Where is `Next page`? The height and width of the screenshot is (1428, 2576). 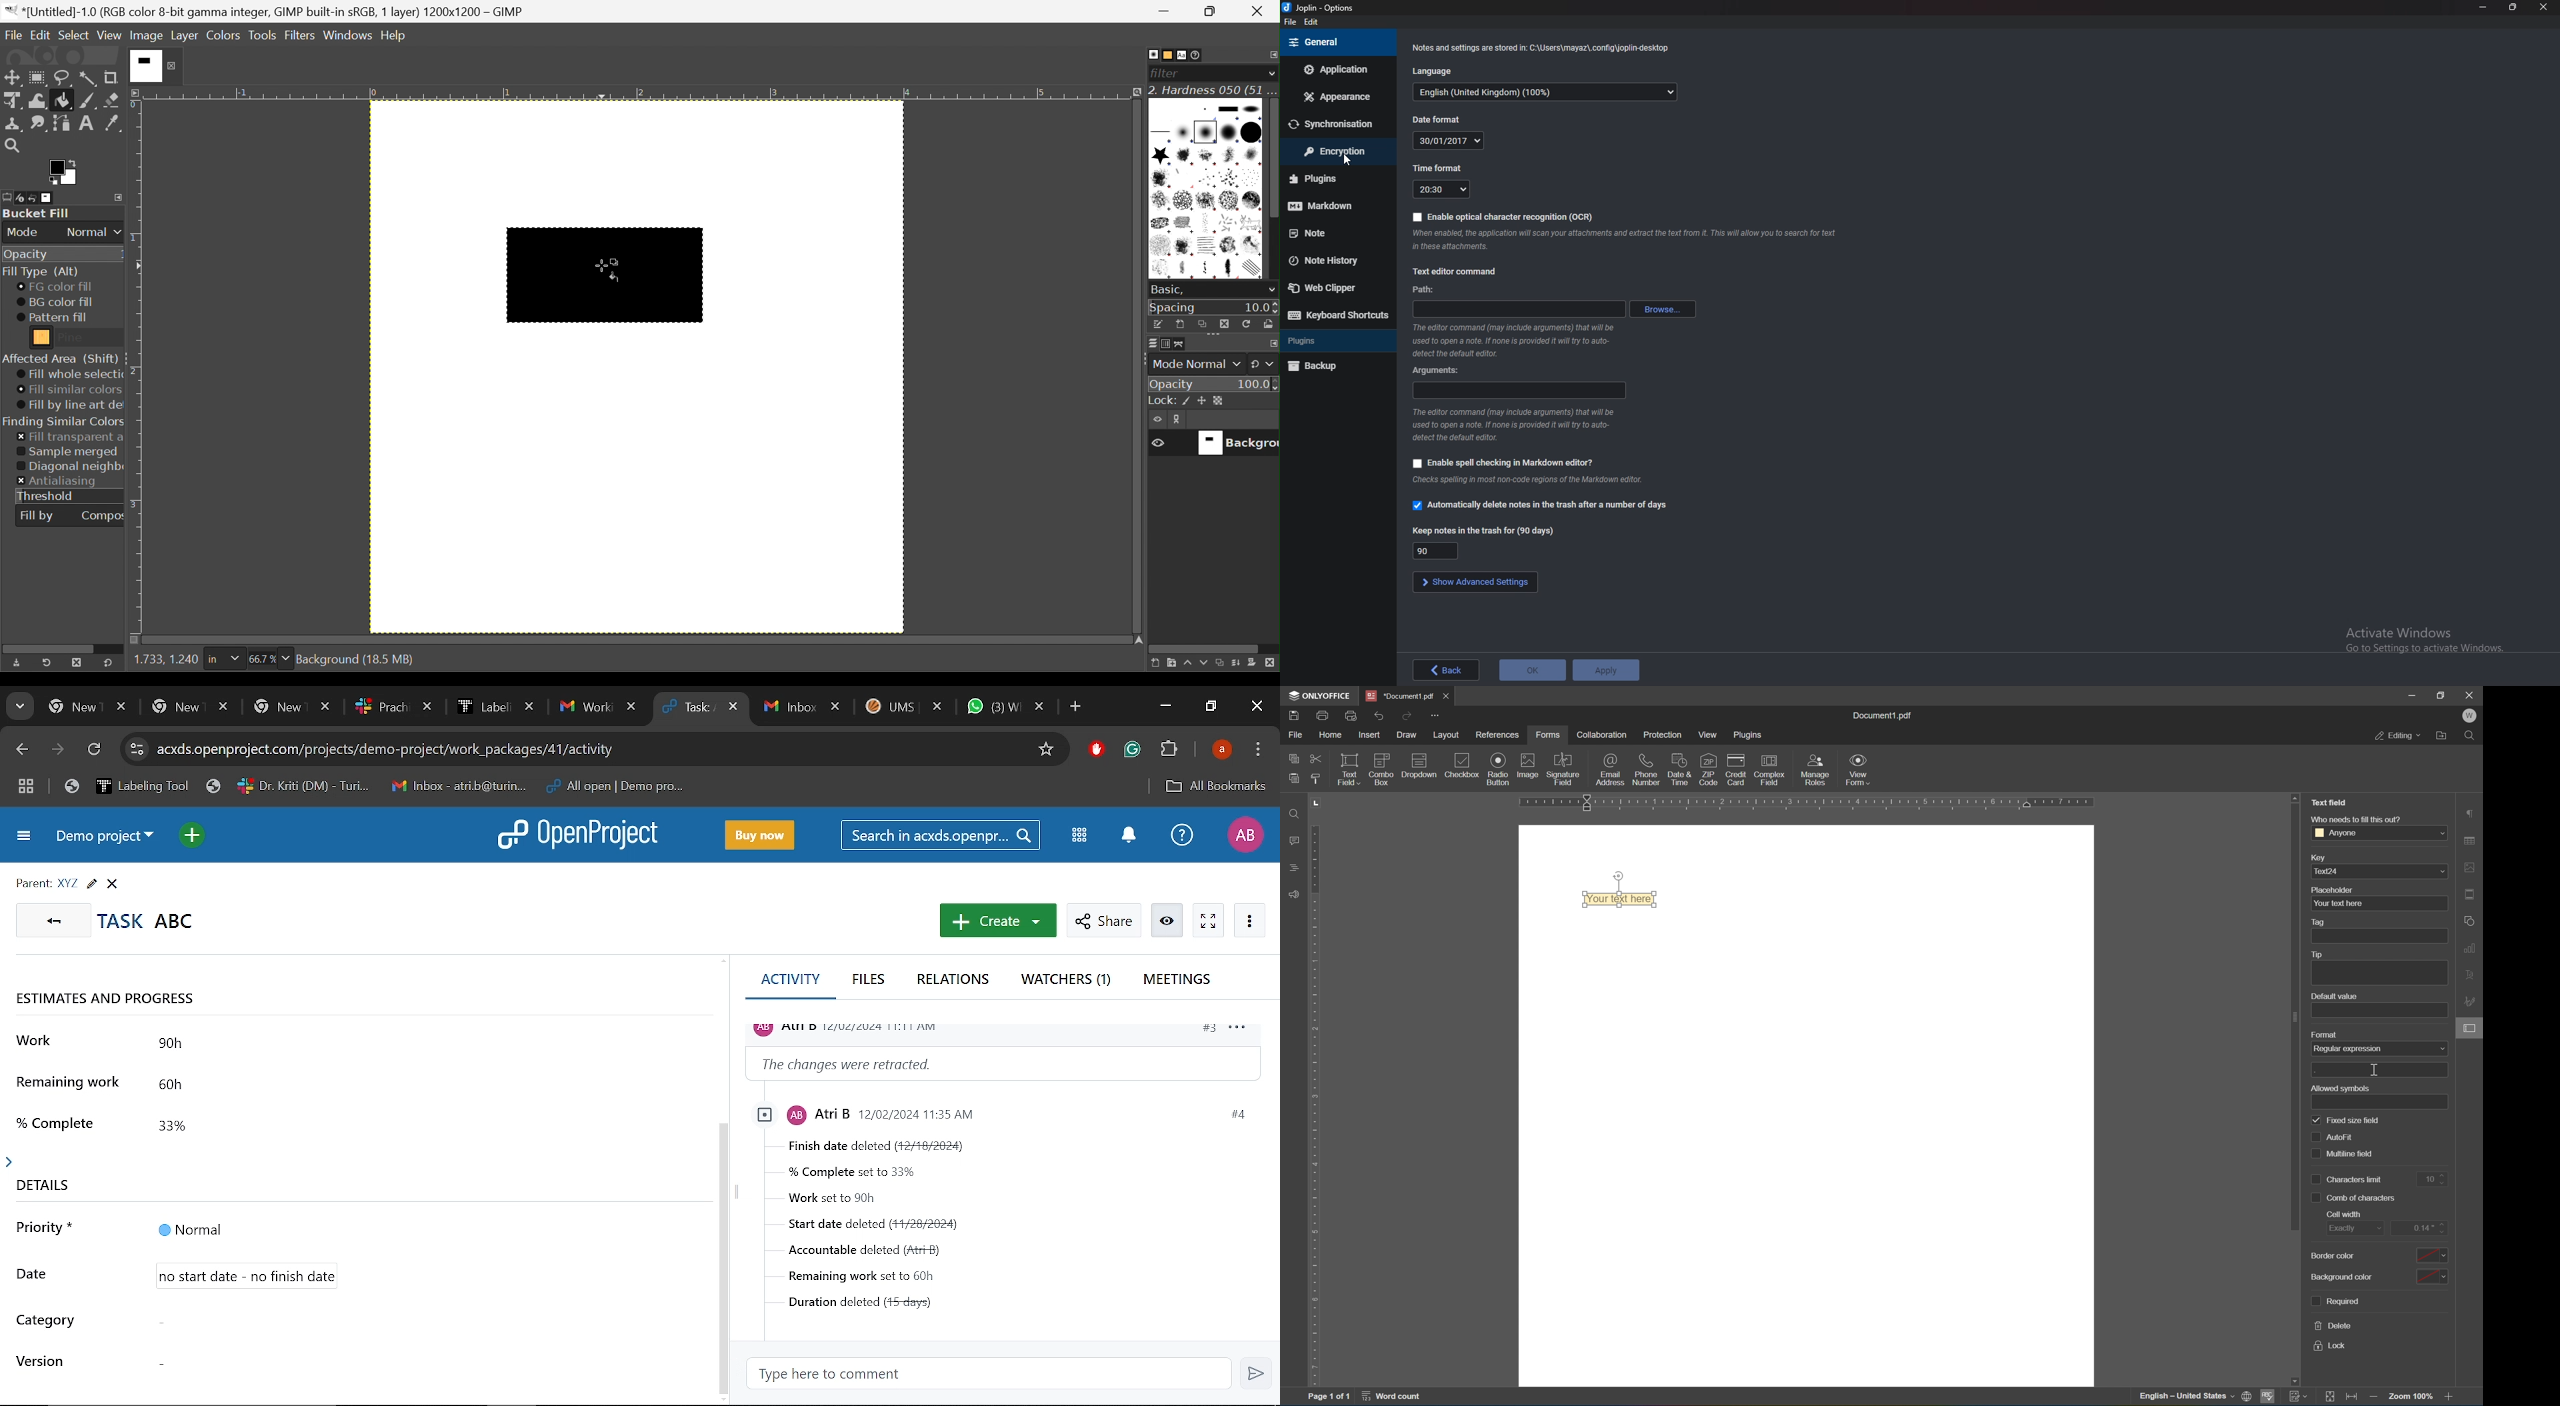 Next page is located at coordinates (60, 751).